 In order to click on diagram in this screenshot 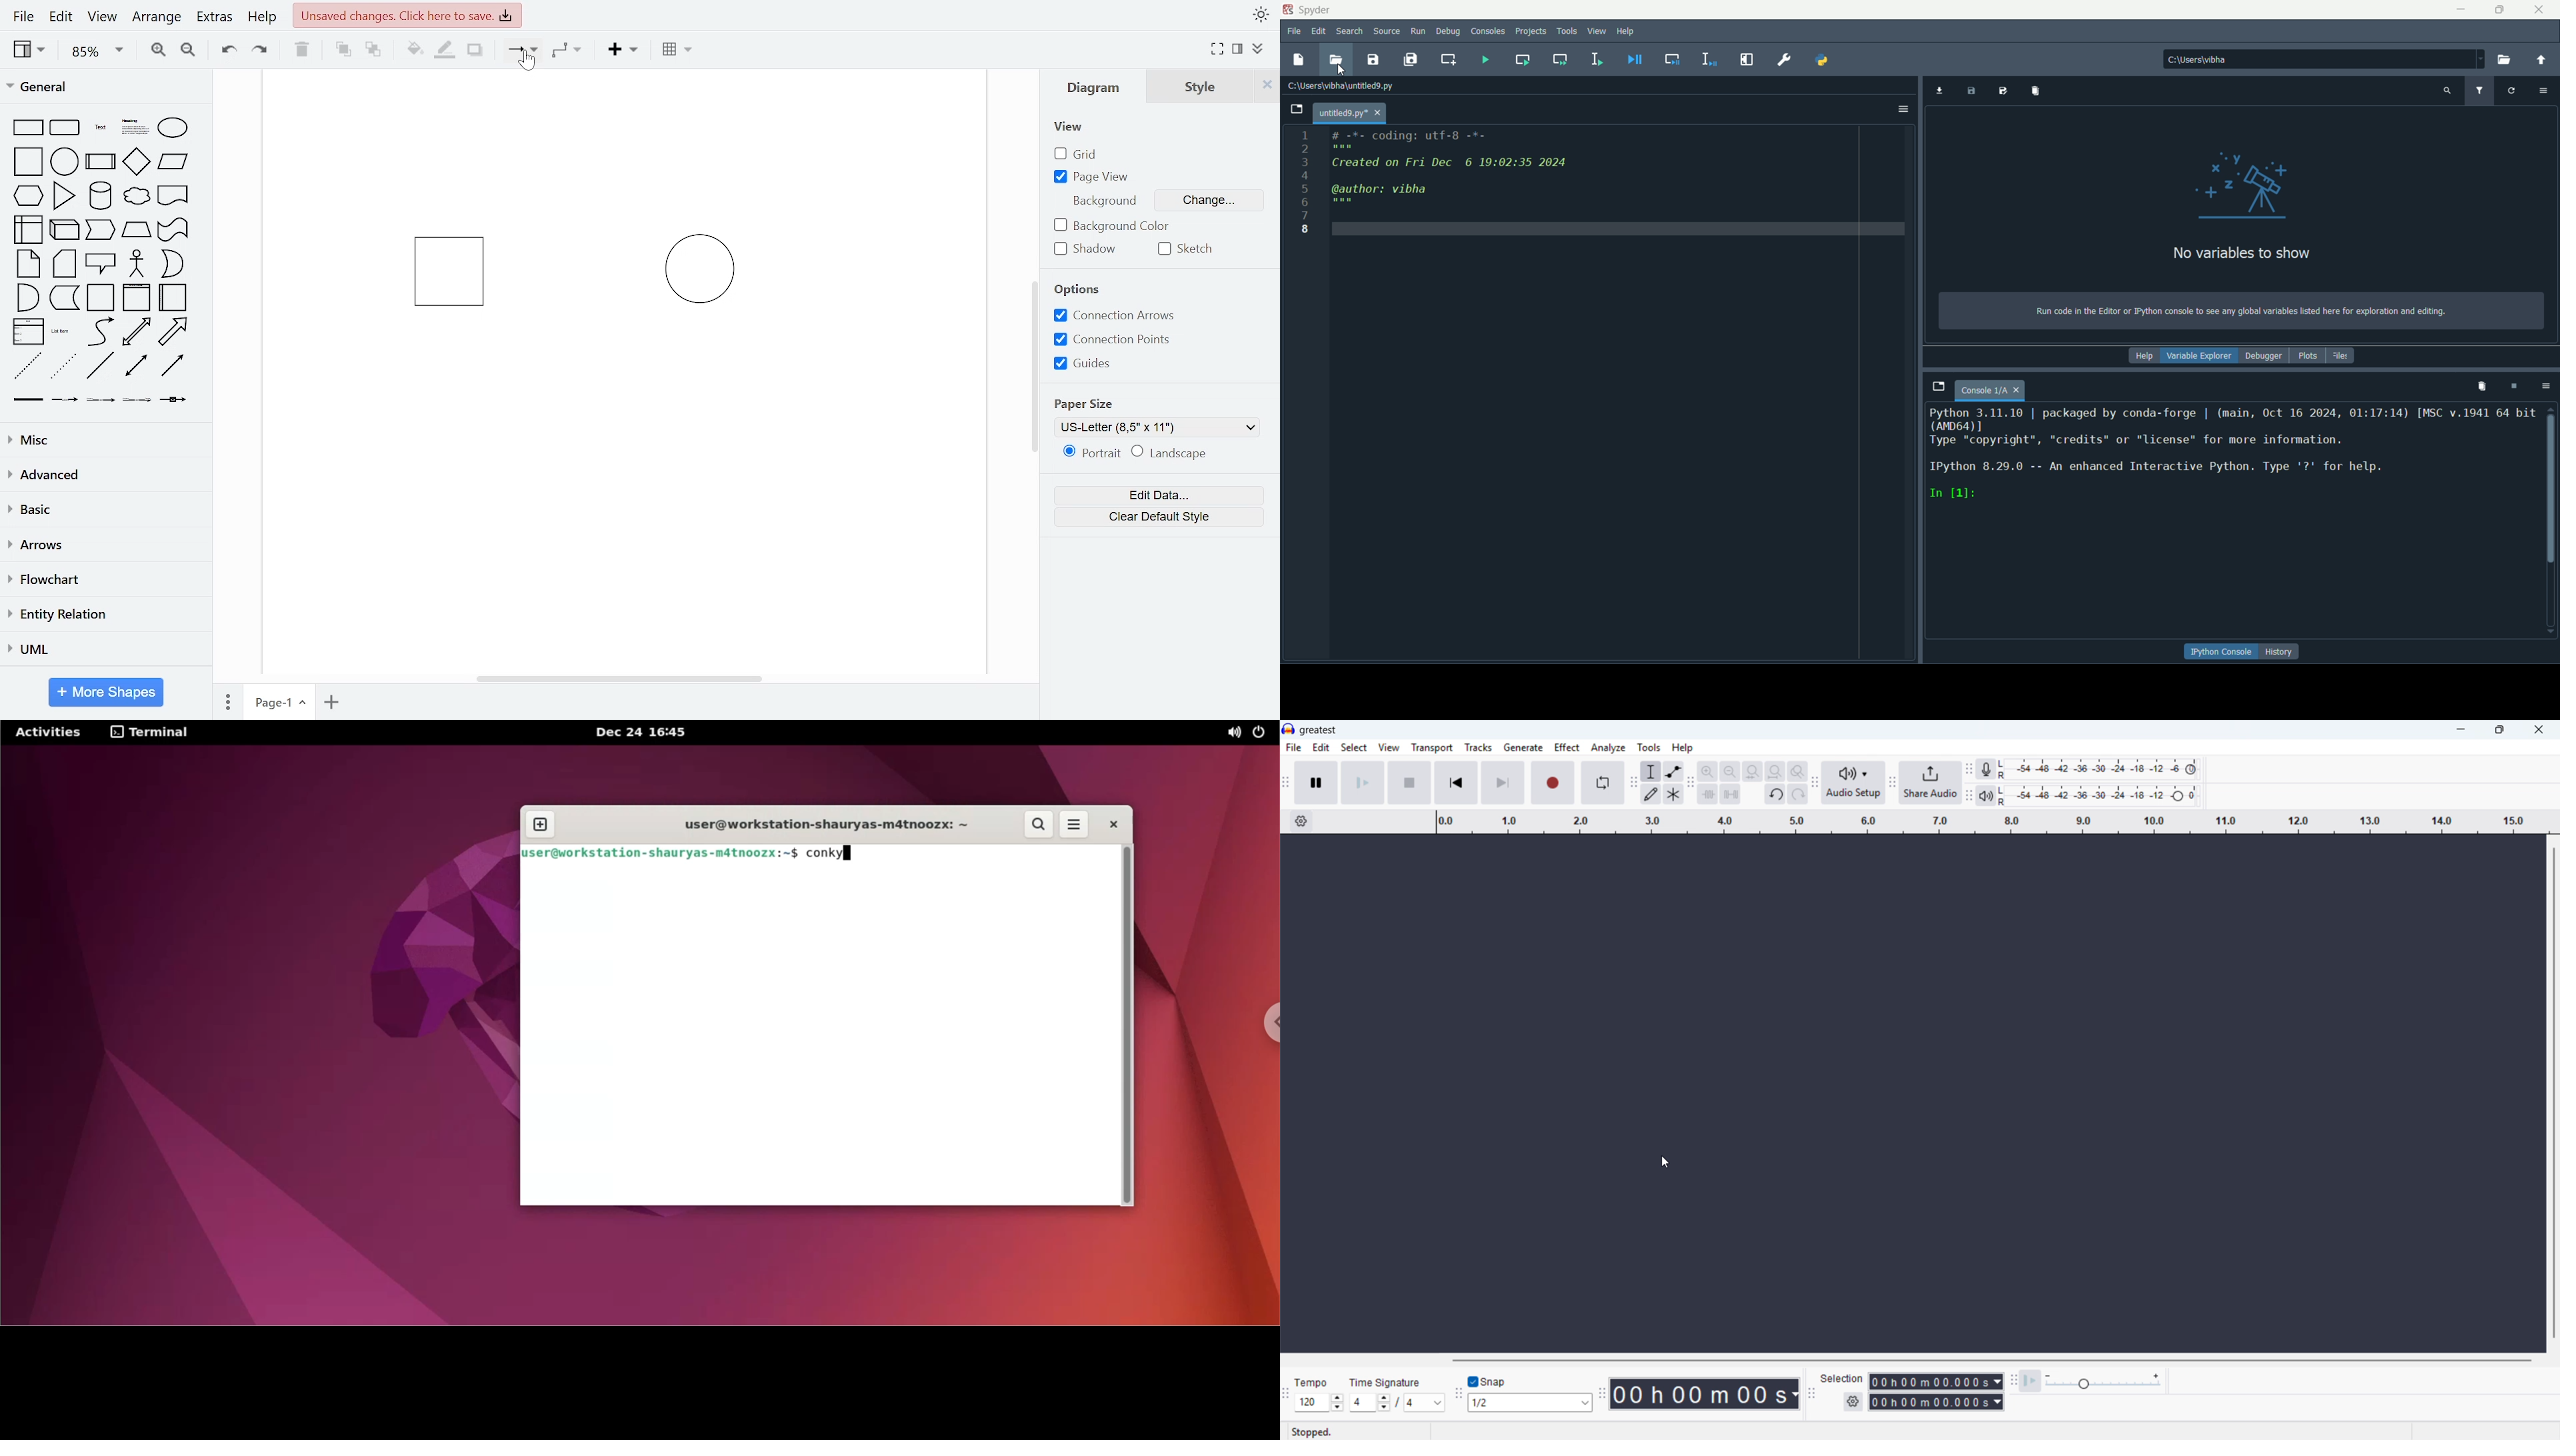, I will do `click(1098, 86)`.